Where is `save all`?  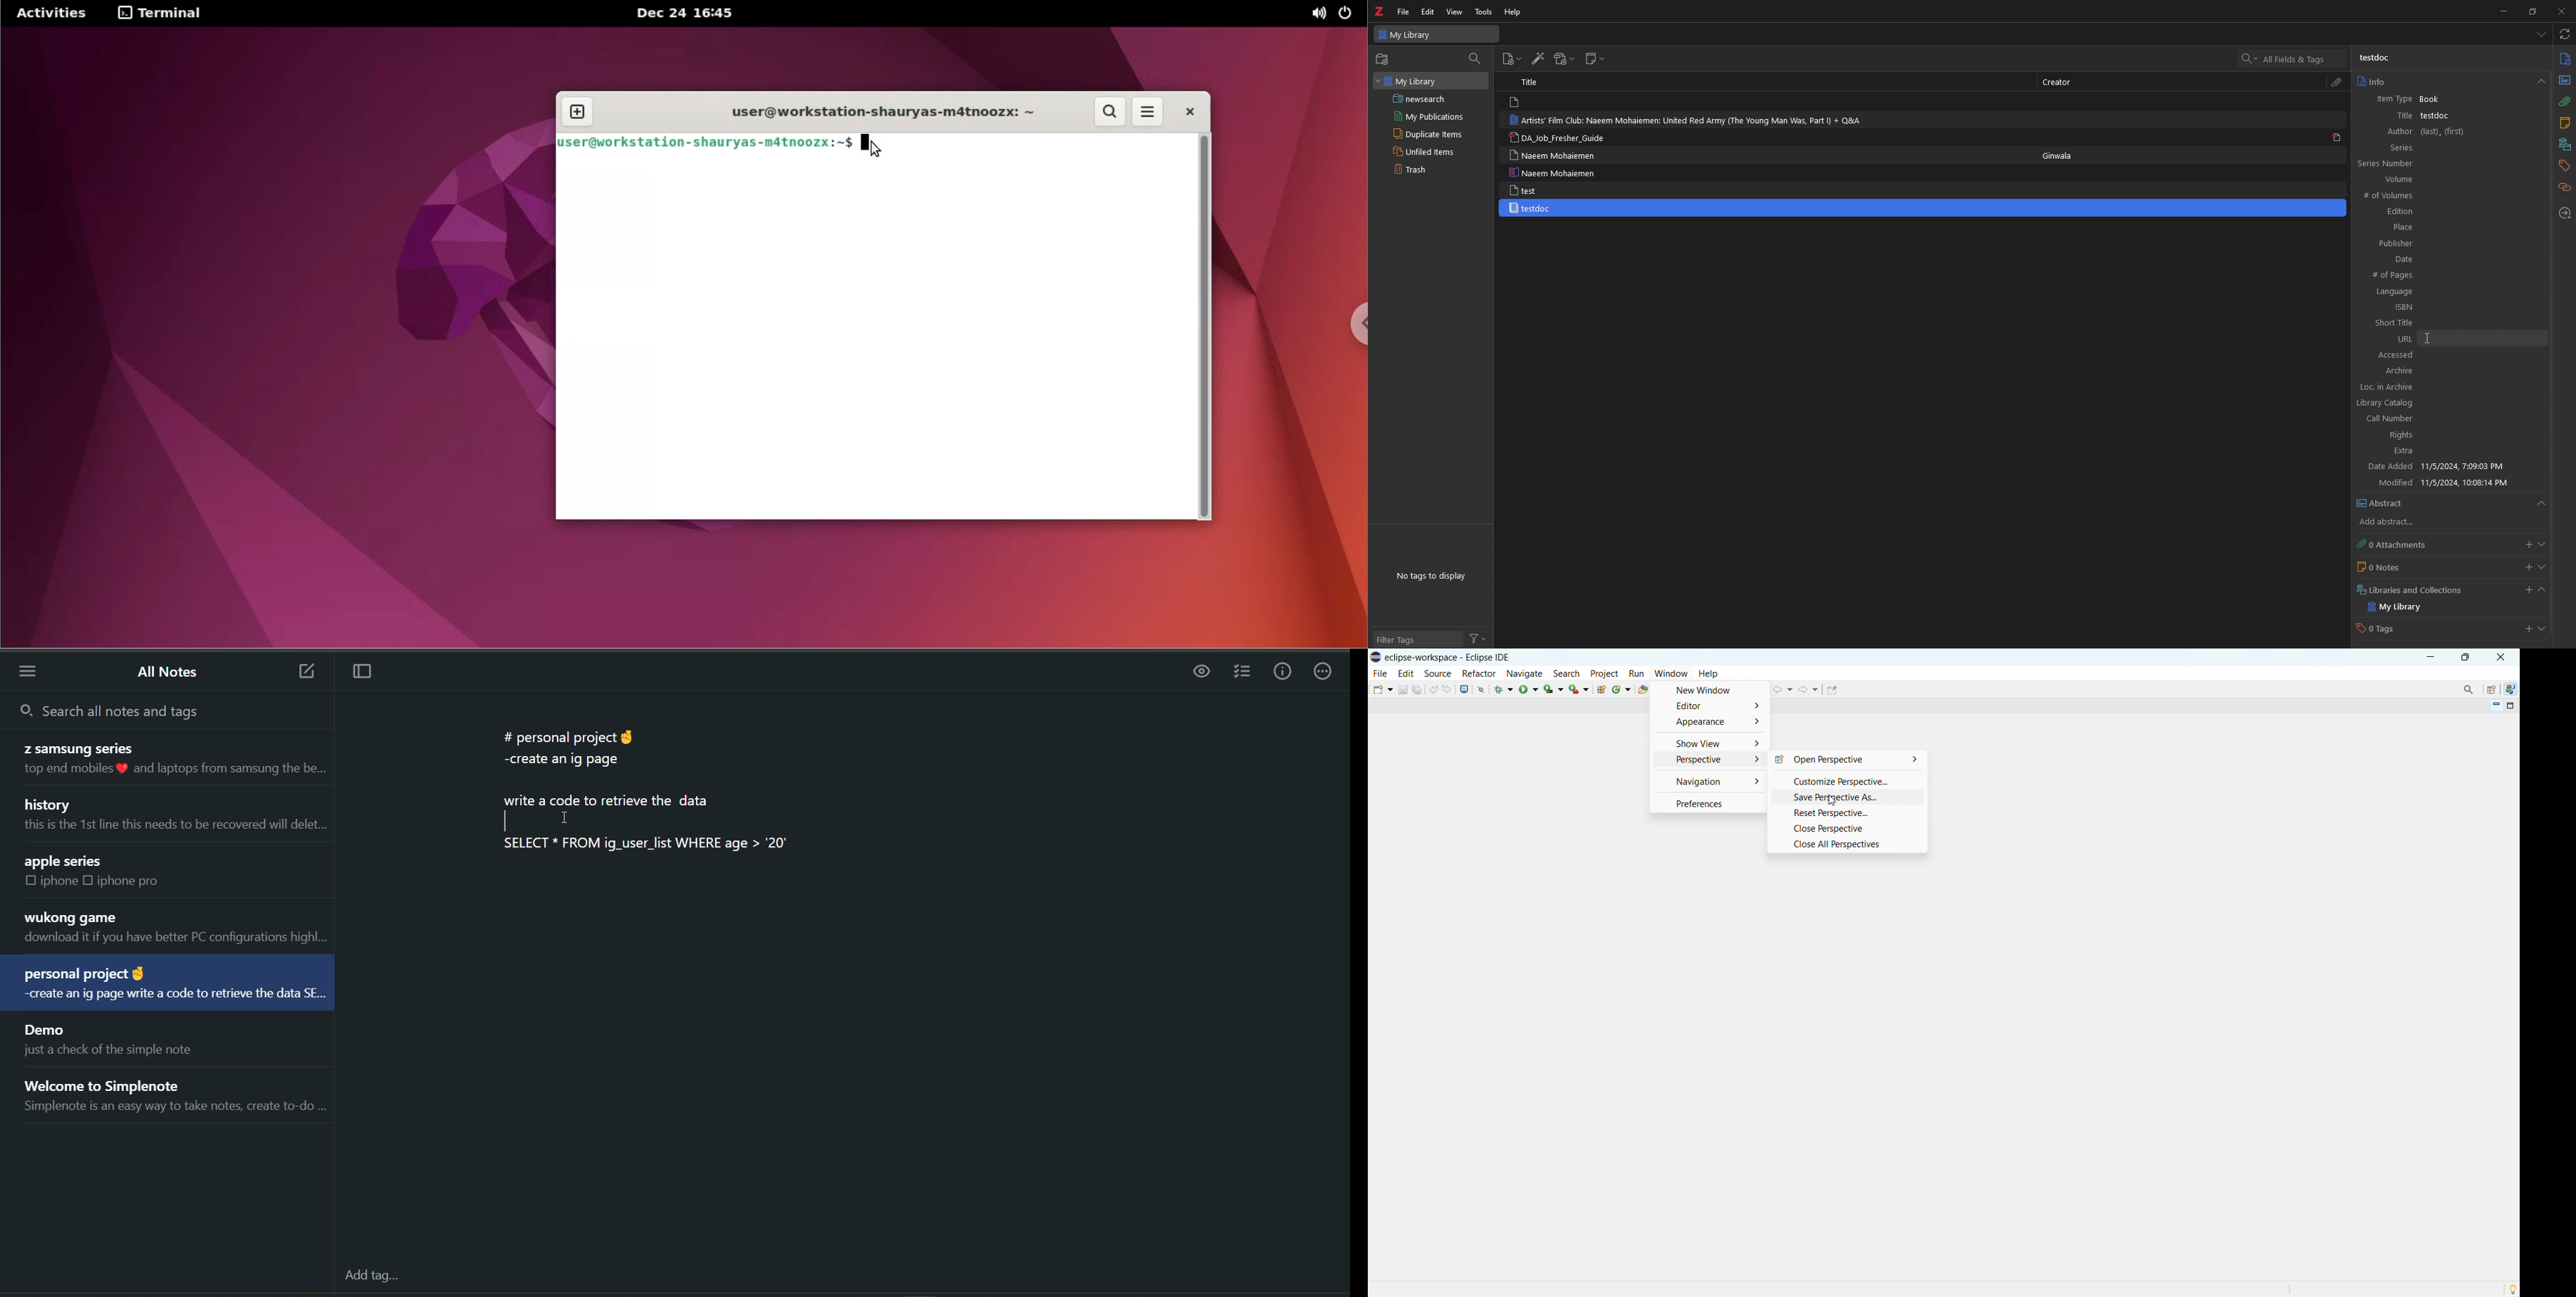 save all is located at coordinates (1418, 689).